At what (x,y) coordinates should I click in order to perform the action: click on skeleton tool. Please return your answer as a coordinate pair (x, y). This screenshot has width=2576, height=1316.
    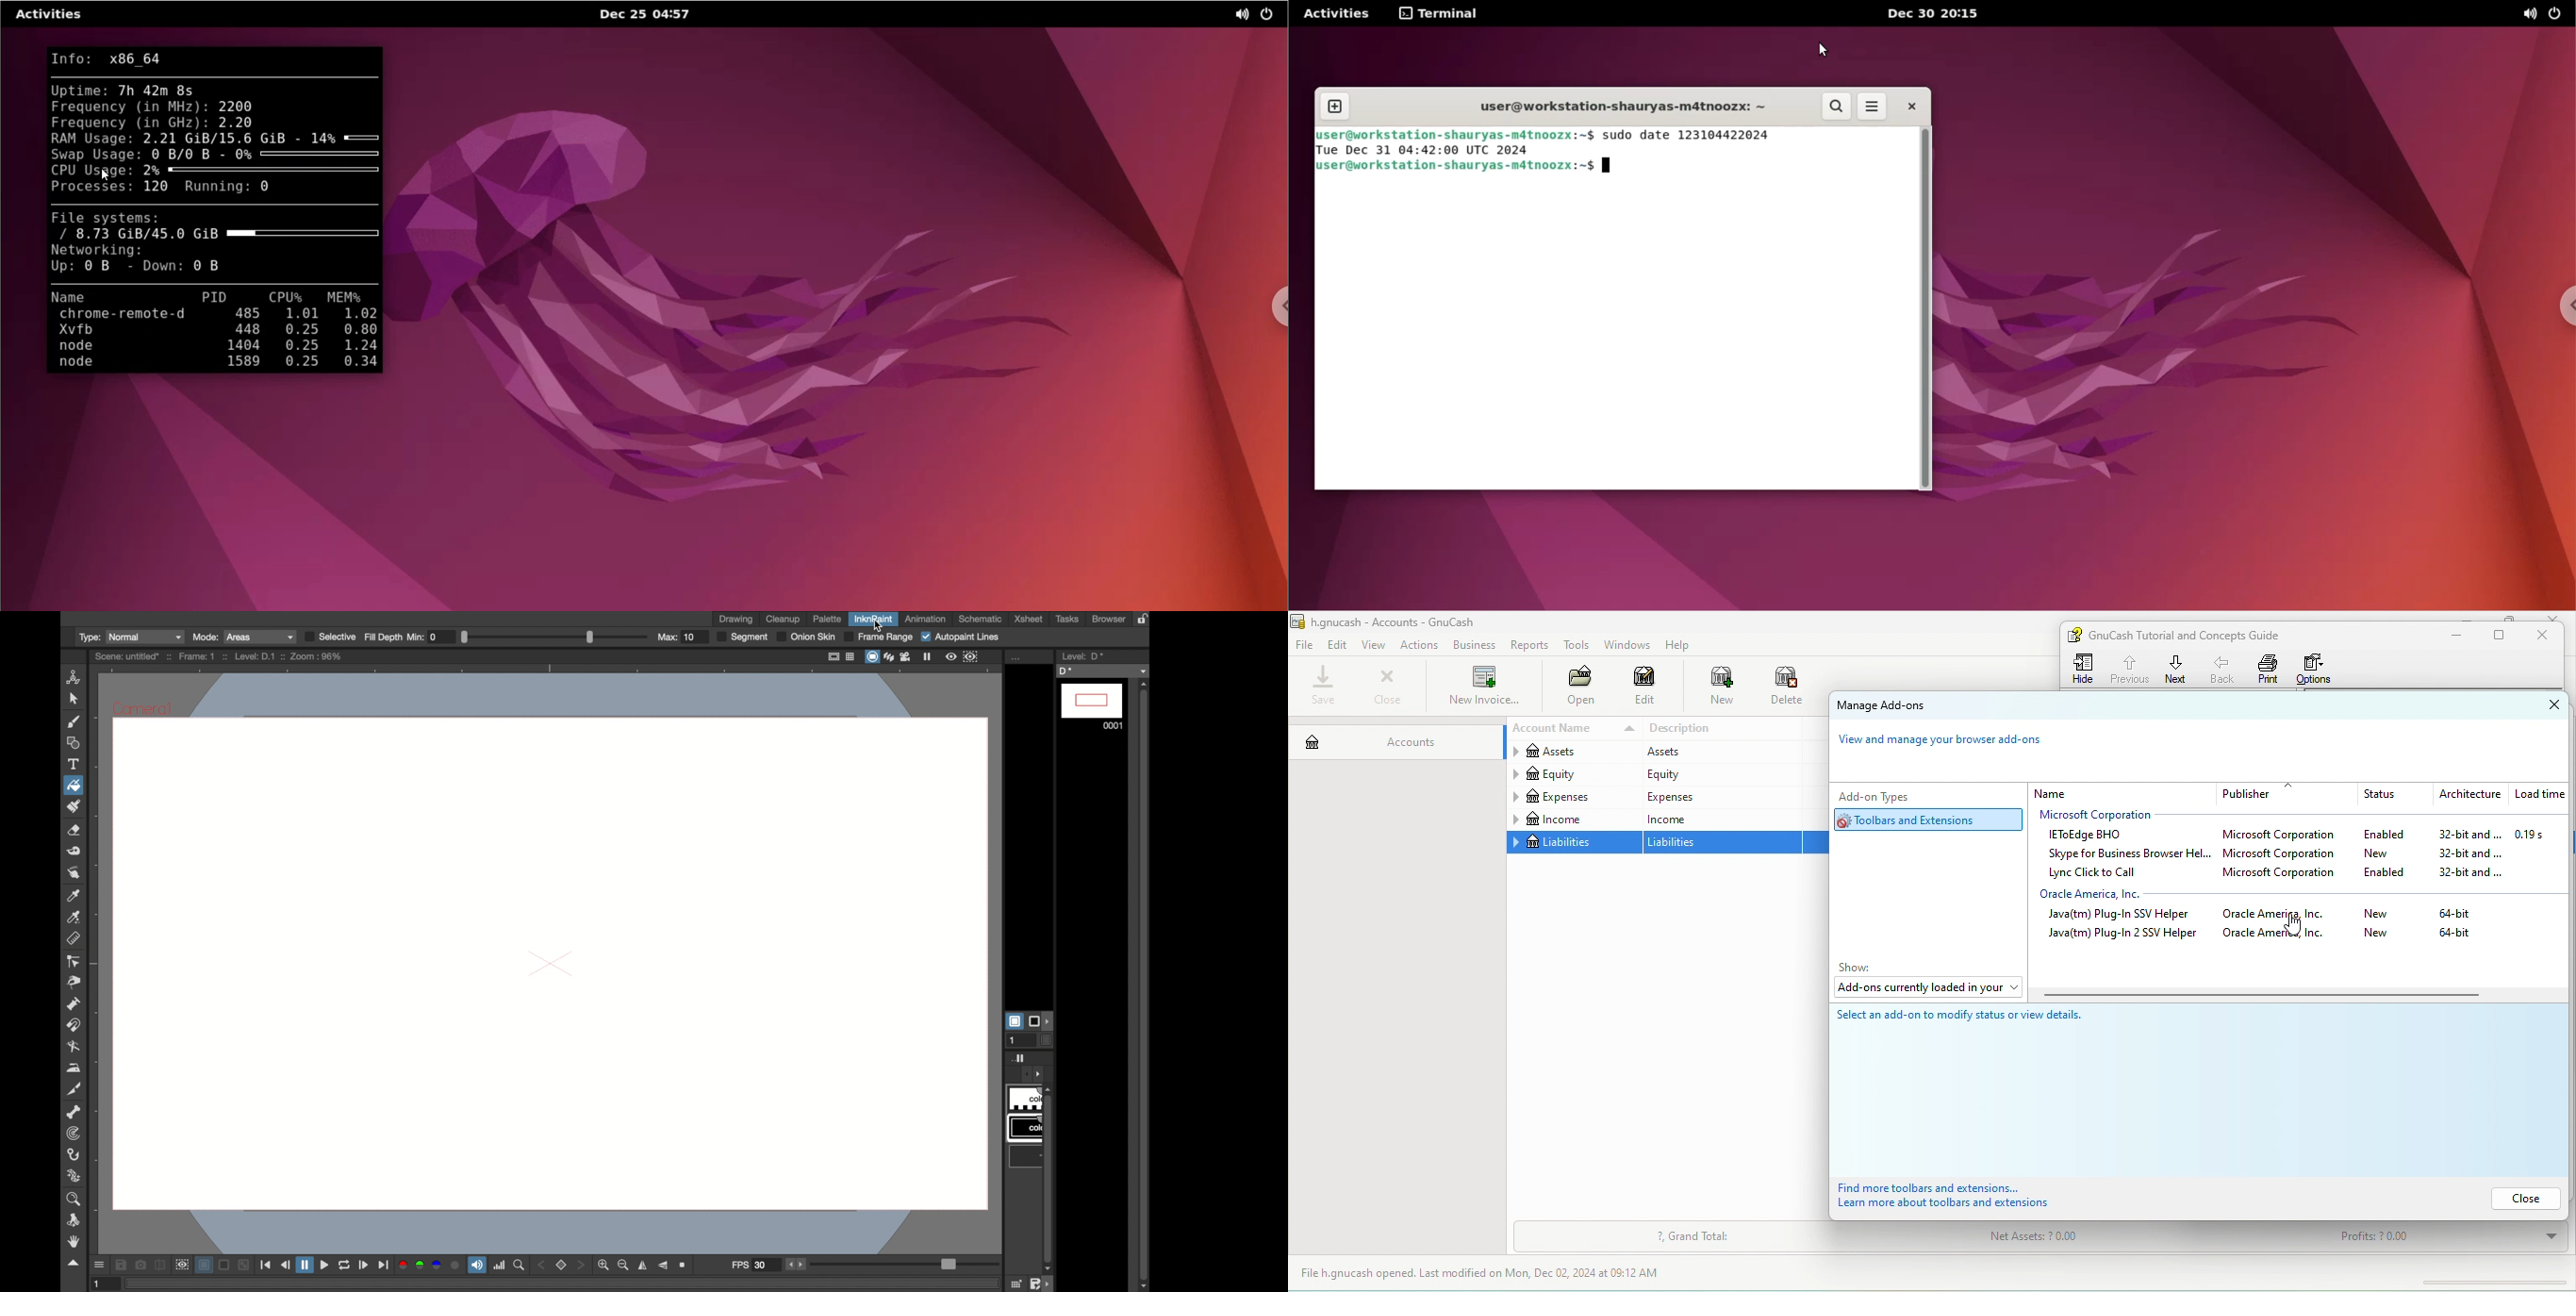
    Looking at the image, I should click on (74, 1112).